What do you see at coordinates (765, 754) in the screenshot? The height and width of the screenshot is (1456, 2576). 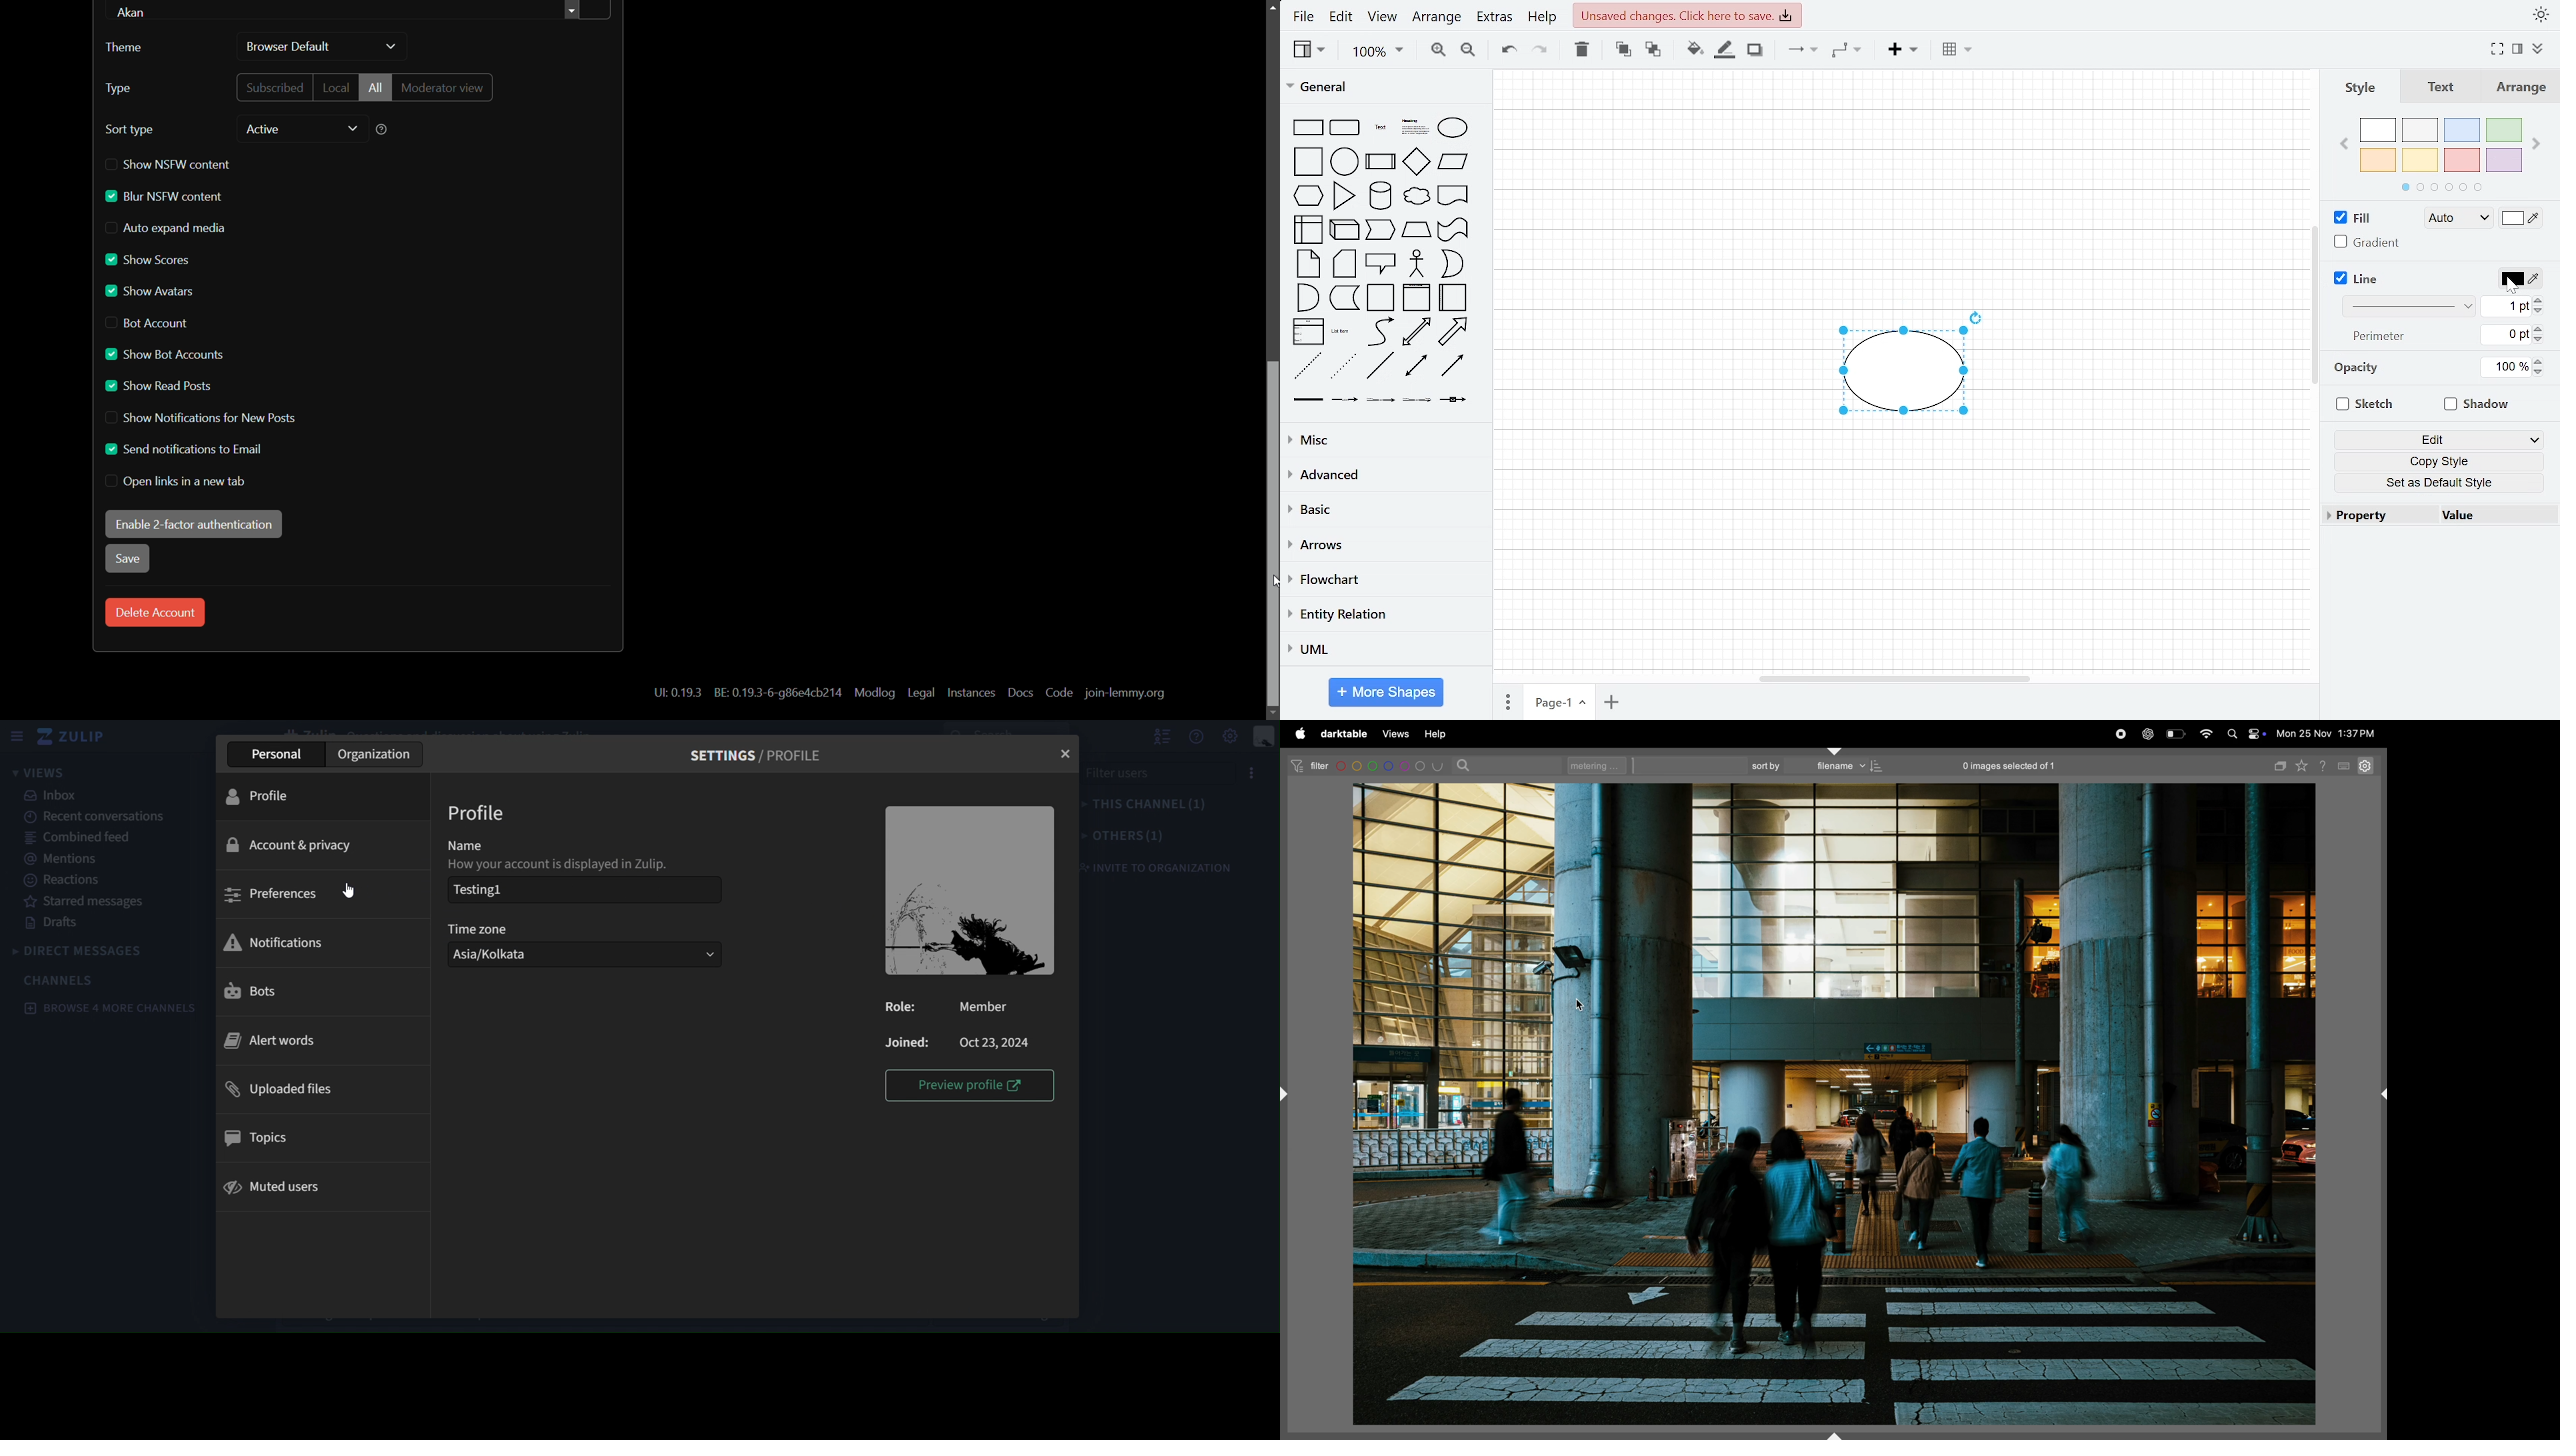 I see `SETTINGS / PROFILE` at bounding box center [765, 754].